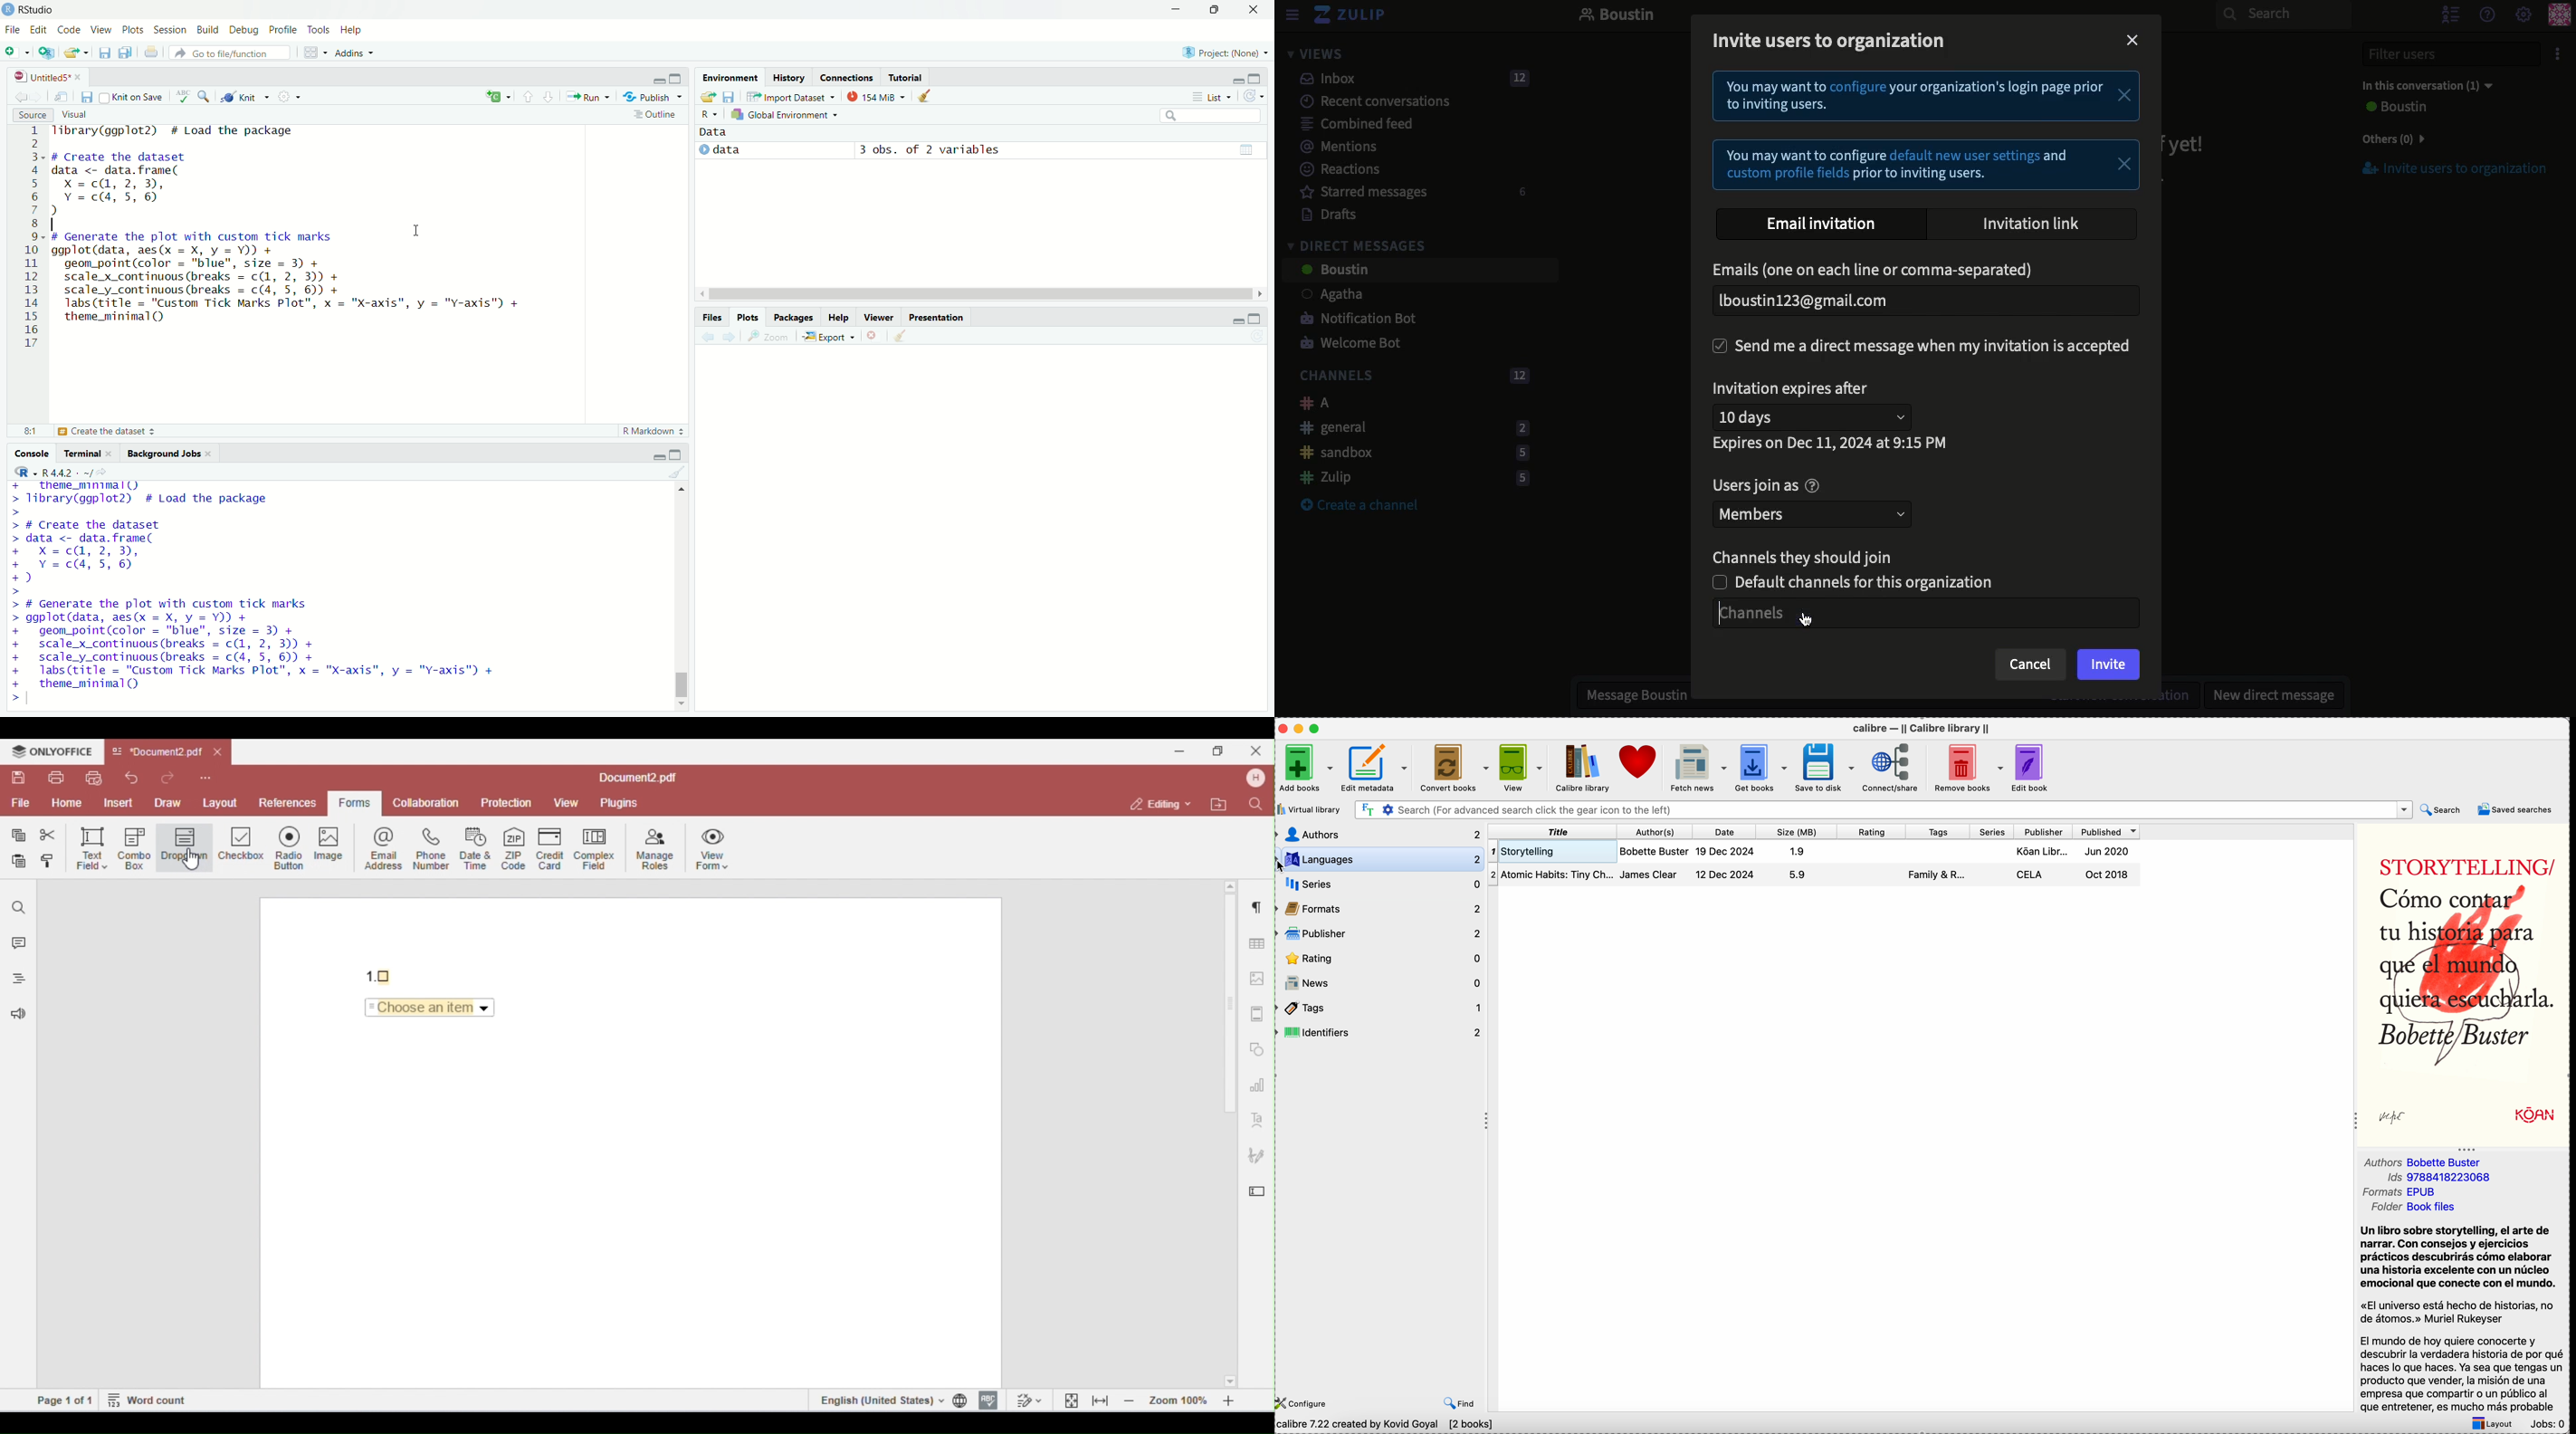 Image resolution: width=2576 pixels, height=1456 pixels. Describe the element at coordinates (2423, 85) in the screenshot. I see `In this conversation` at that location.